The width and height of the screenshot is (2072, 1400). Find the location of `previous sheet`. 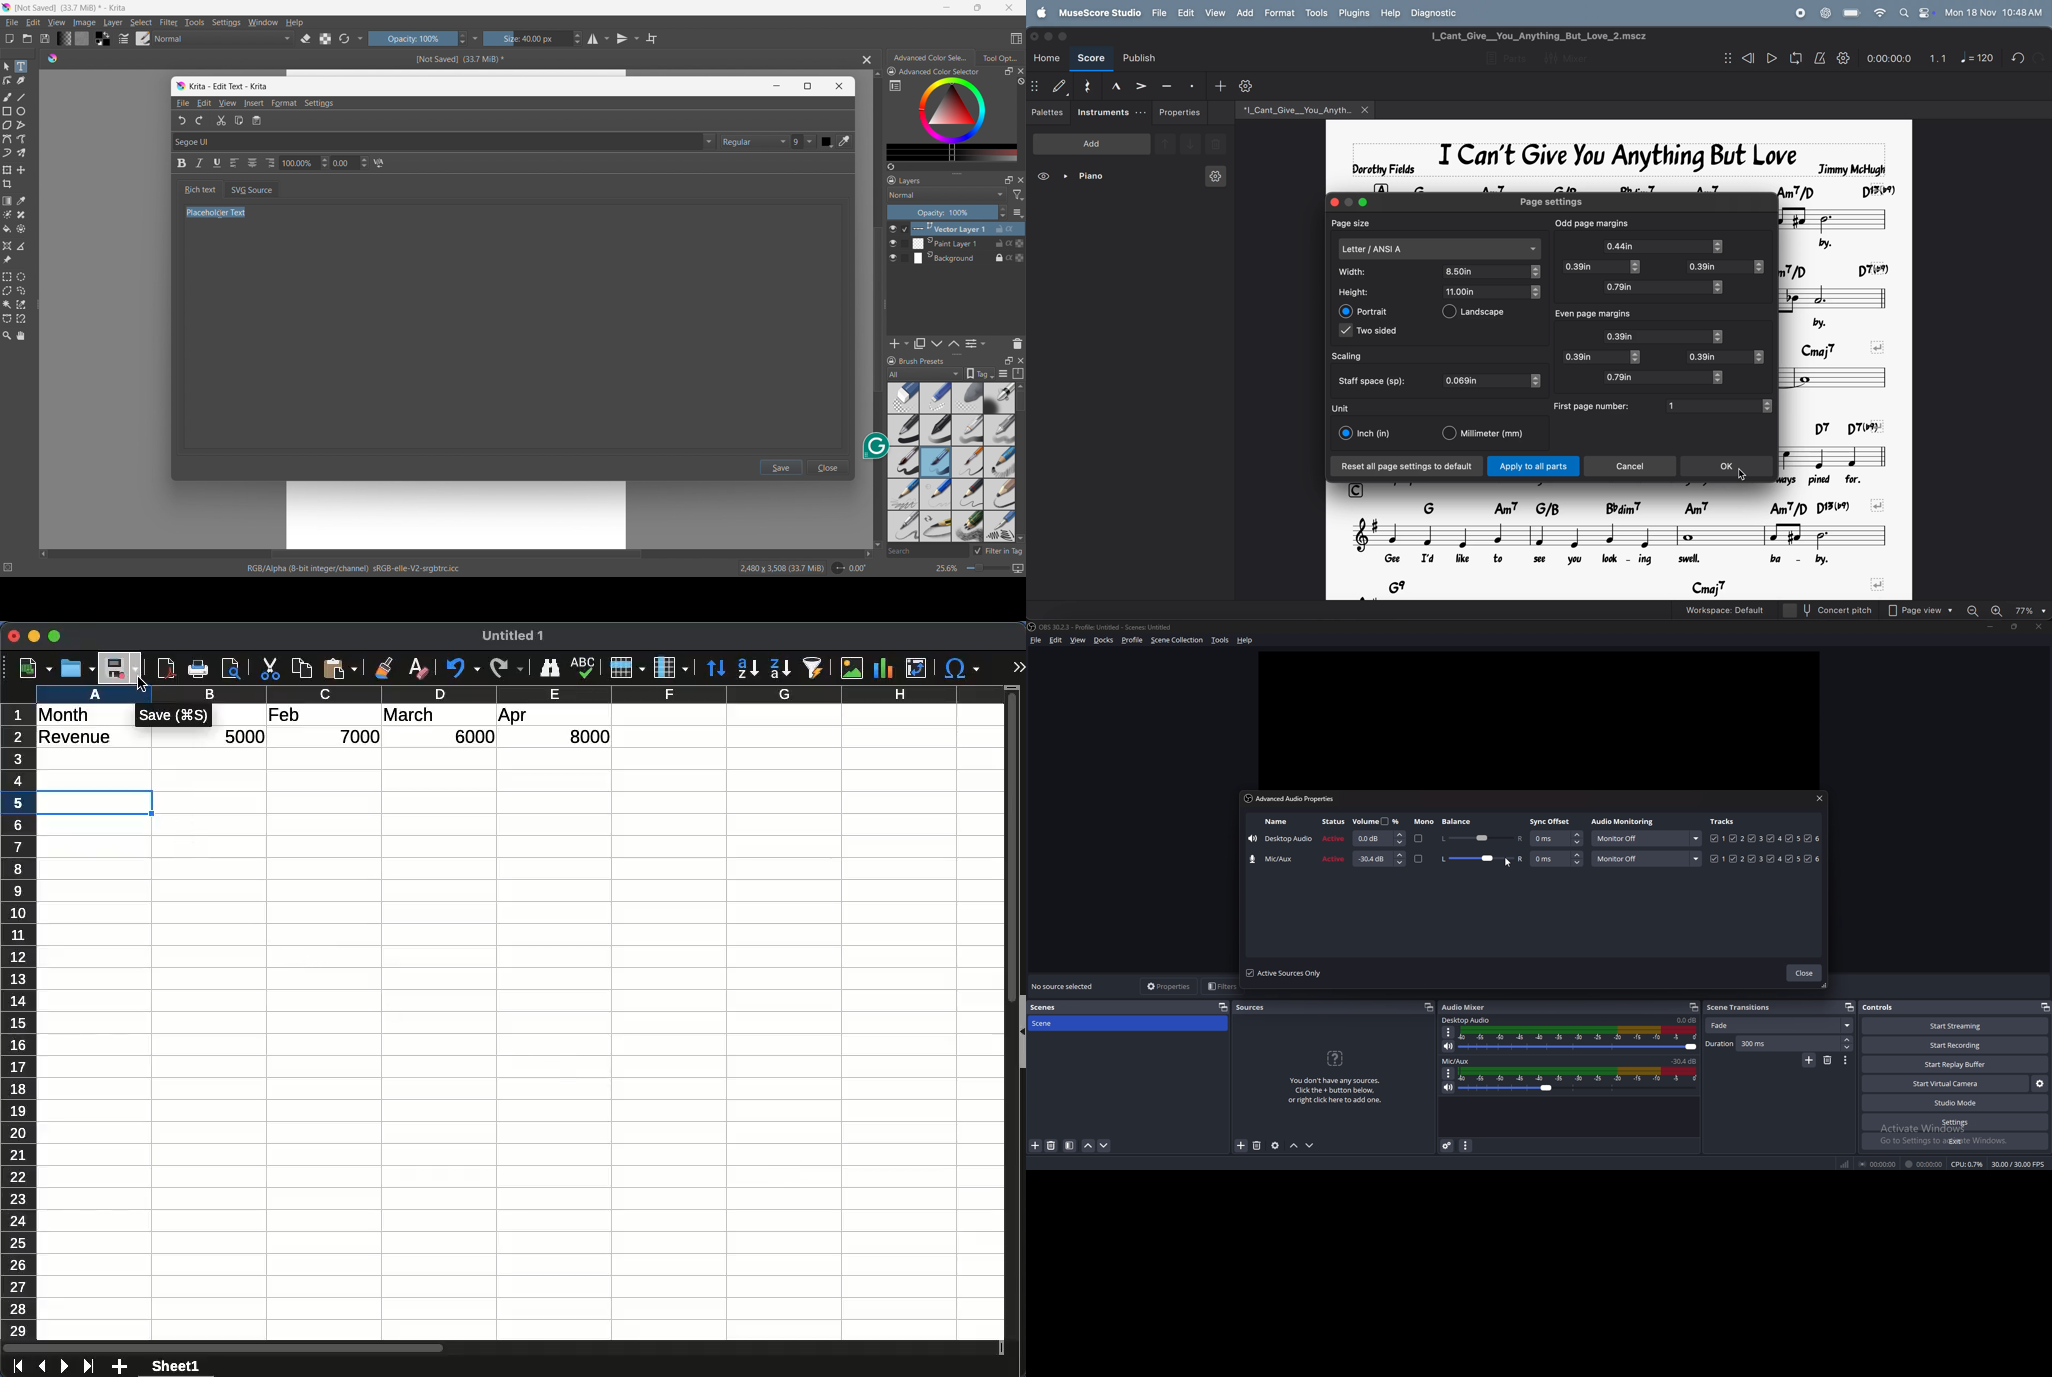

previous sheet is located at coordinates (40, 1367).